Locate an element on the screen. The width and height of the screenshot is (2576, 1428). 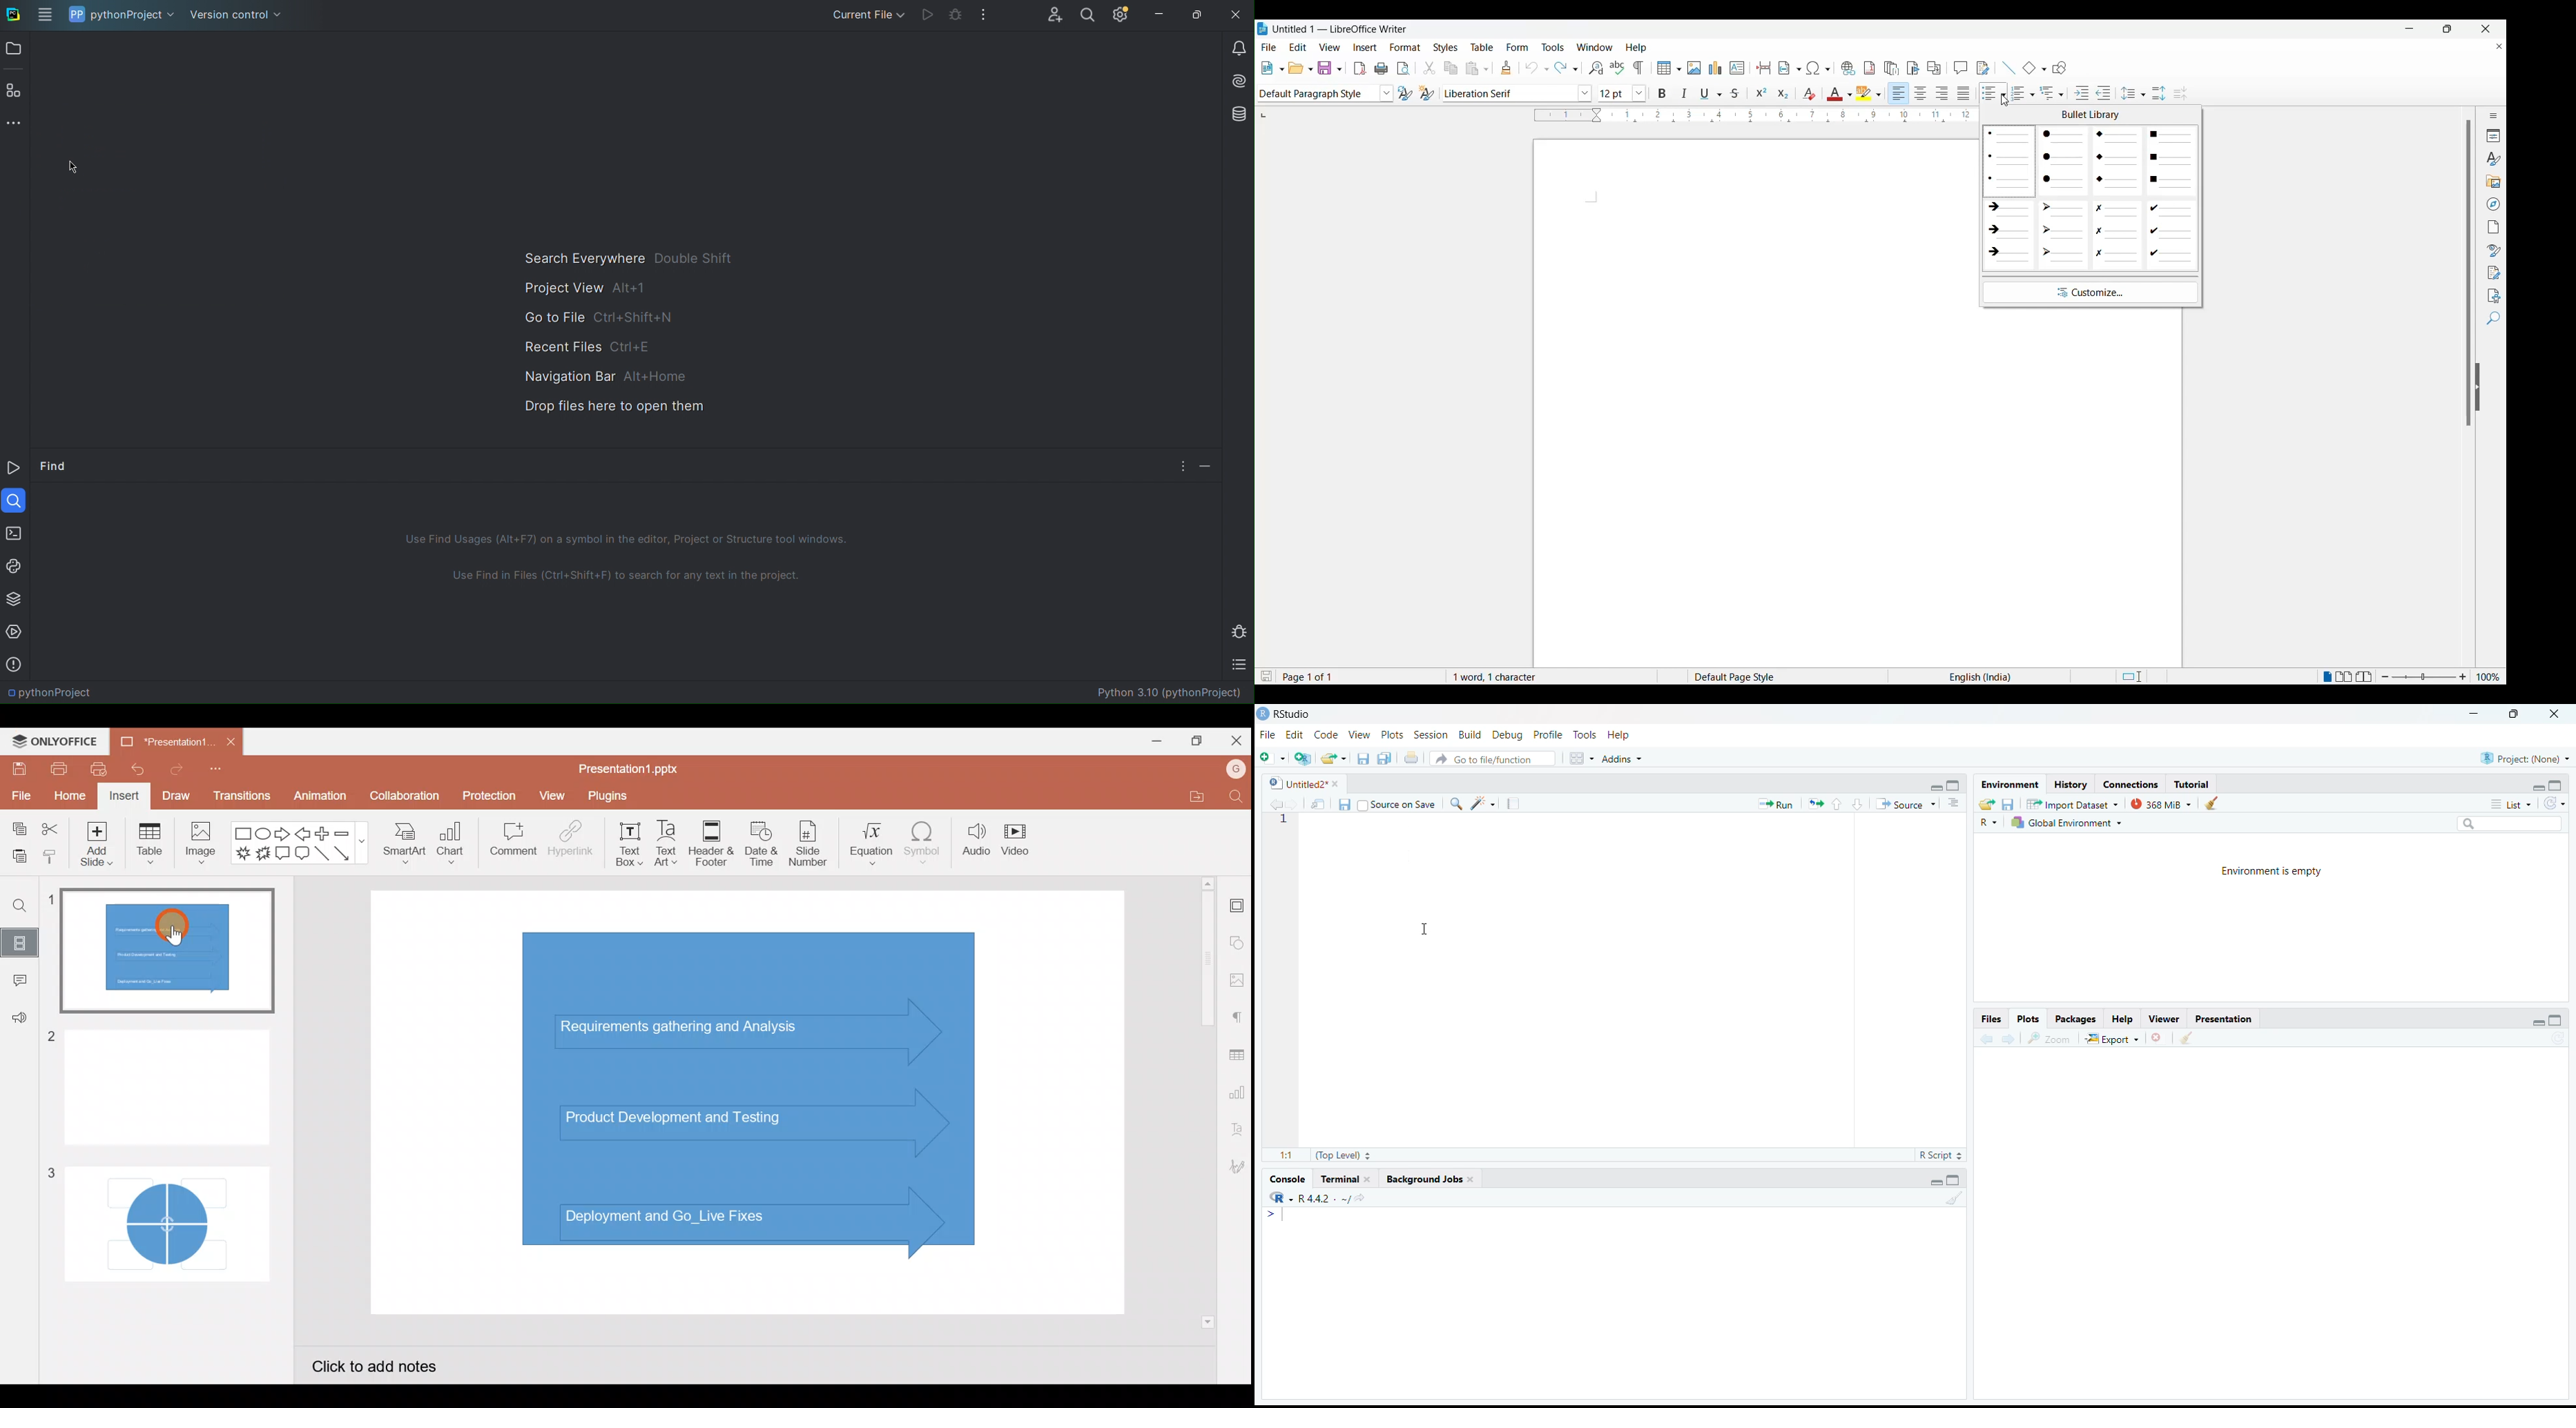
Build is located at coordinates (1471, 734).